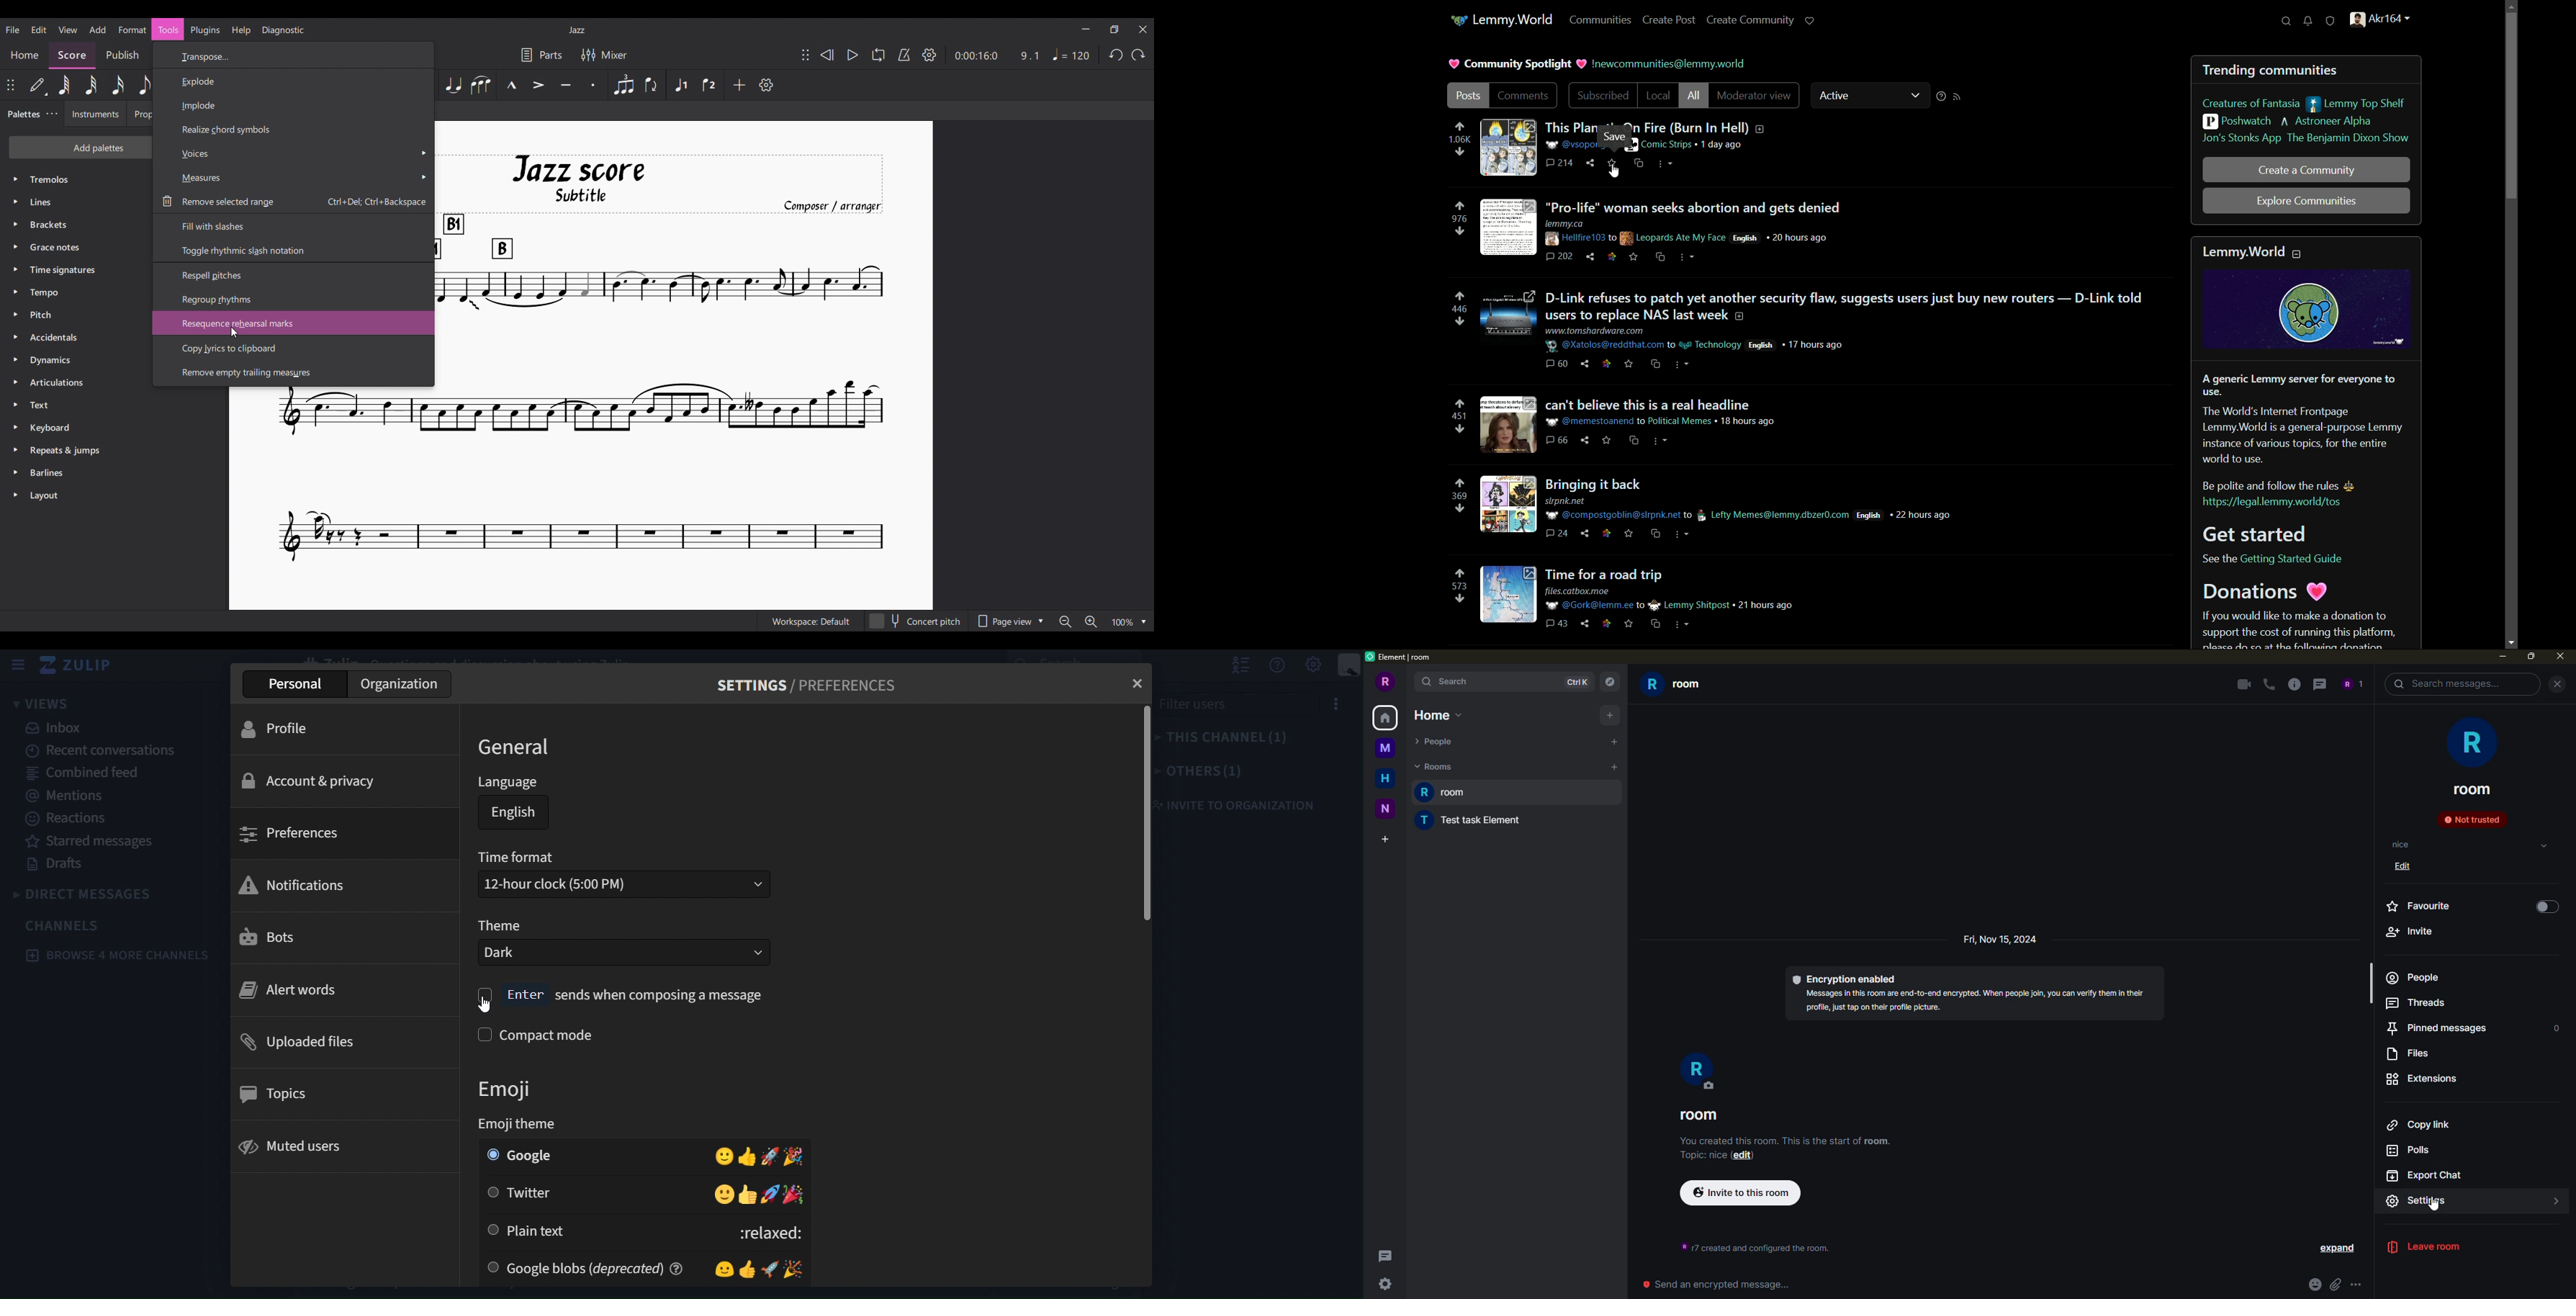 This screenshot has height=1316, width=2576. I want to click on room R, so click(1520, 792).